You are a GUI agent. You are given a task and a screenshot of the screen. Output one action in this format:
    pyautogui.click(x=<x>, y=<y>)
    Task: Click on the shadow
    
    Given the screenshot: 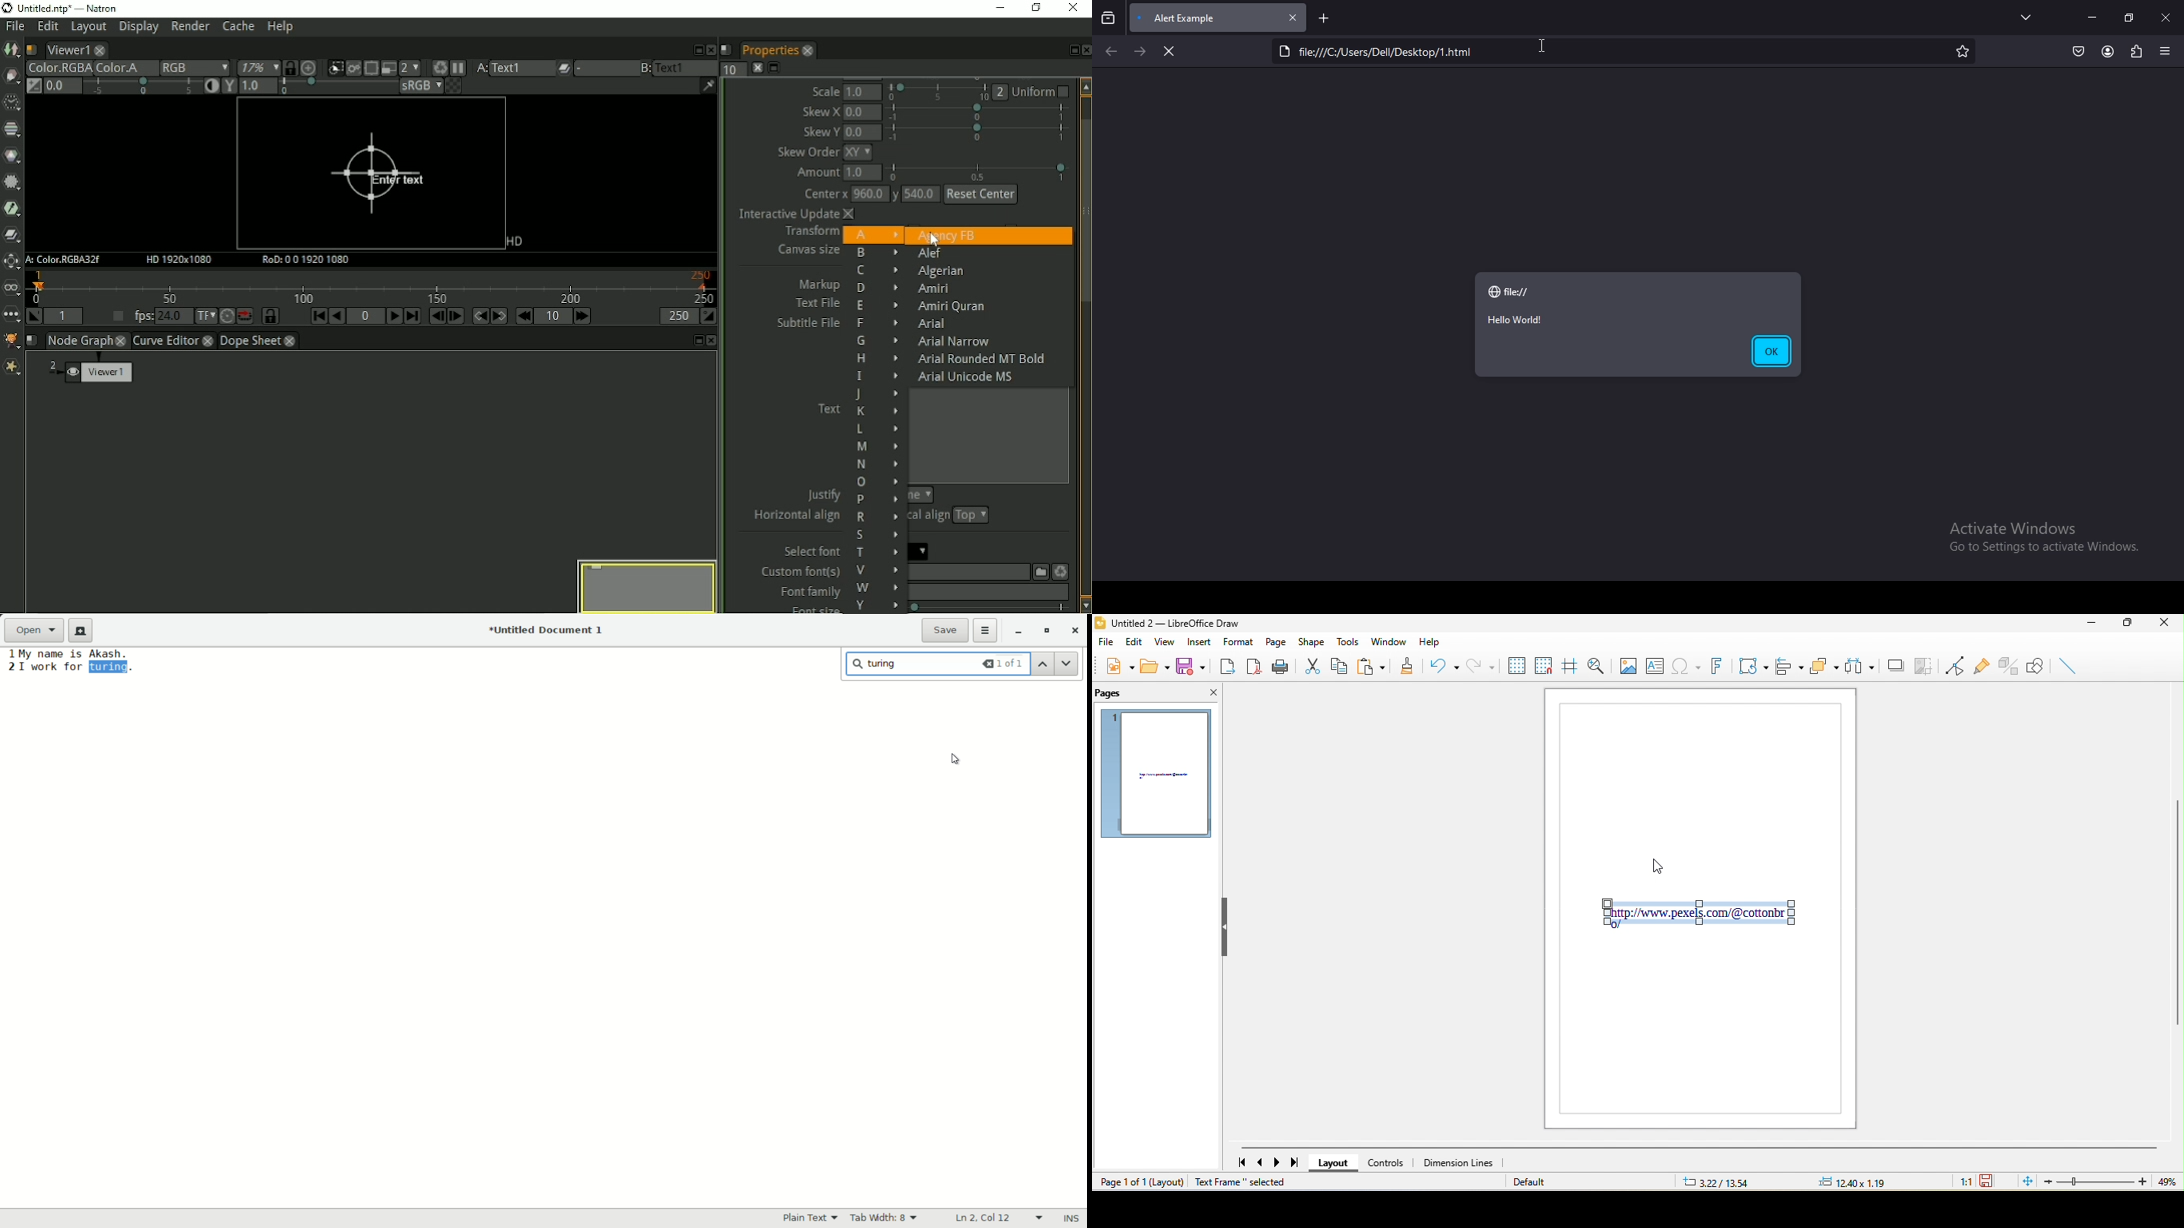 What is the action you would take?
    pyautogui.click(x=1894, y=664)
    